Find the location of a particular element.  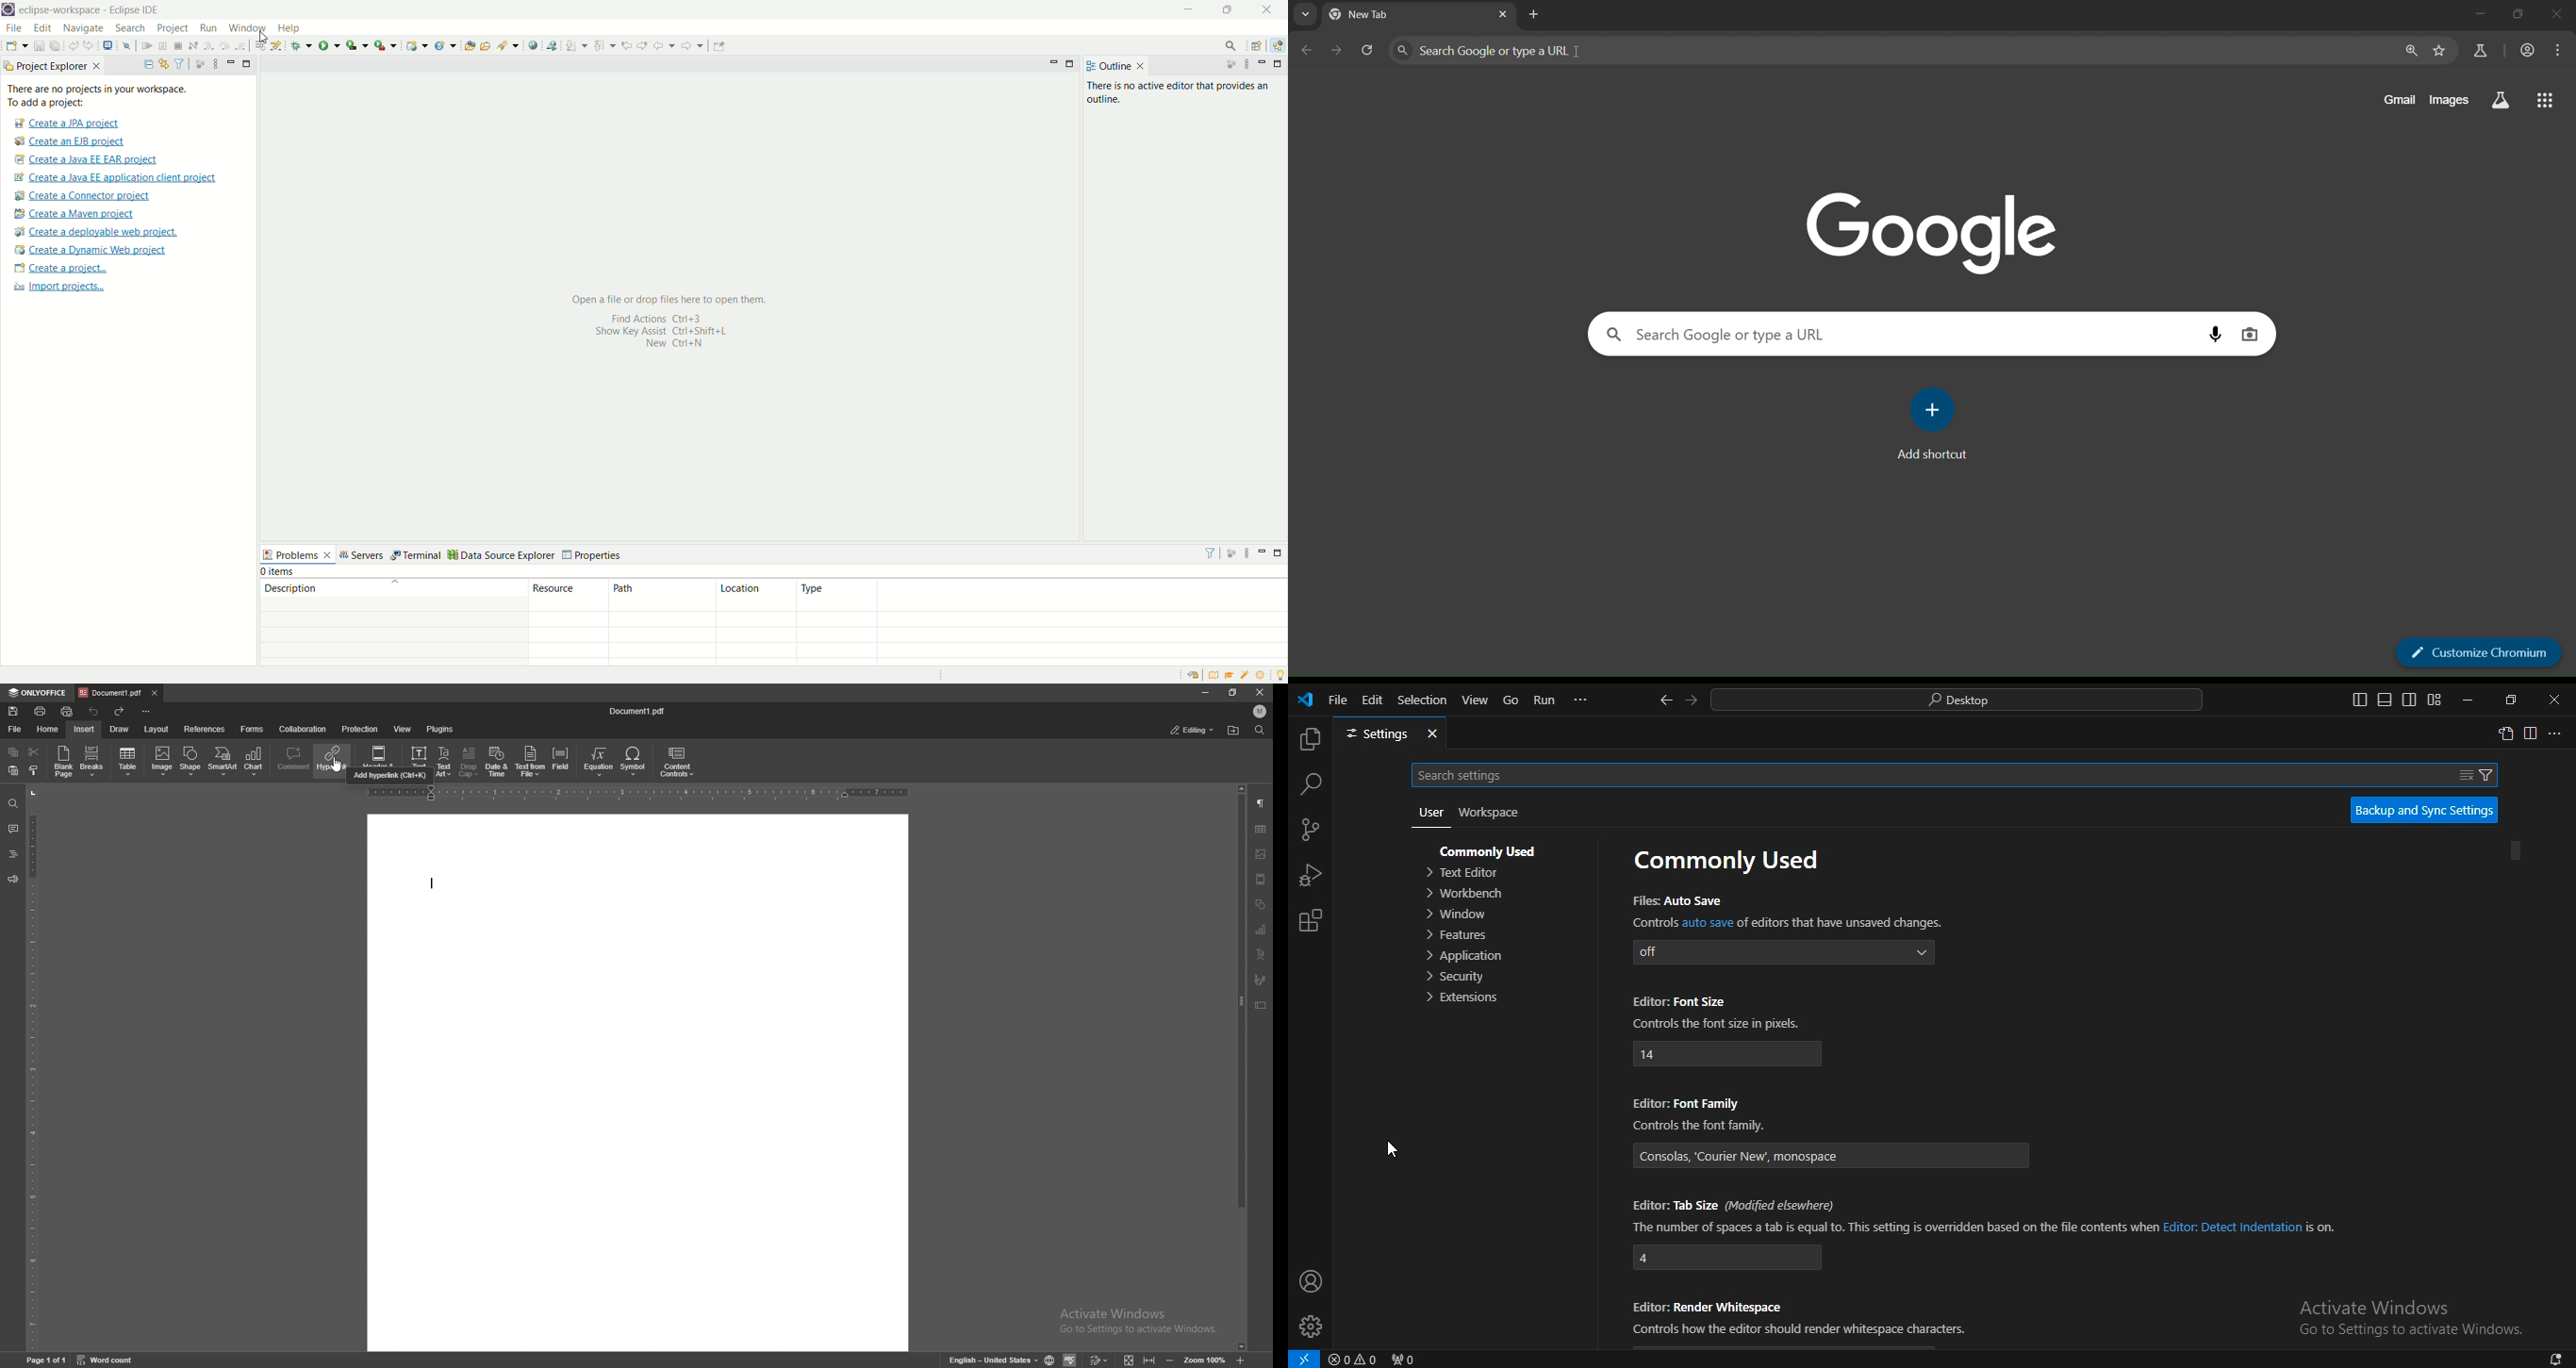

editing is located at coordinates (1191, 731).